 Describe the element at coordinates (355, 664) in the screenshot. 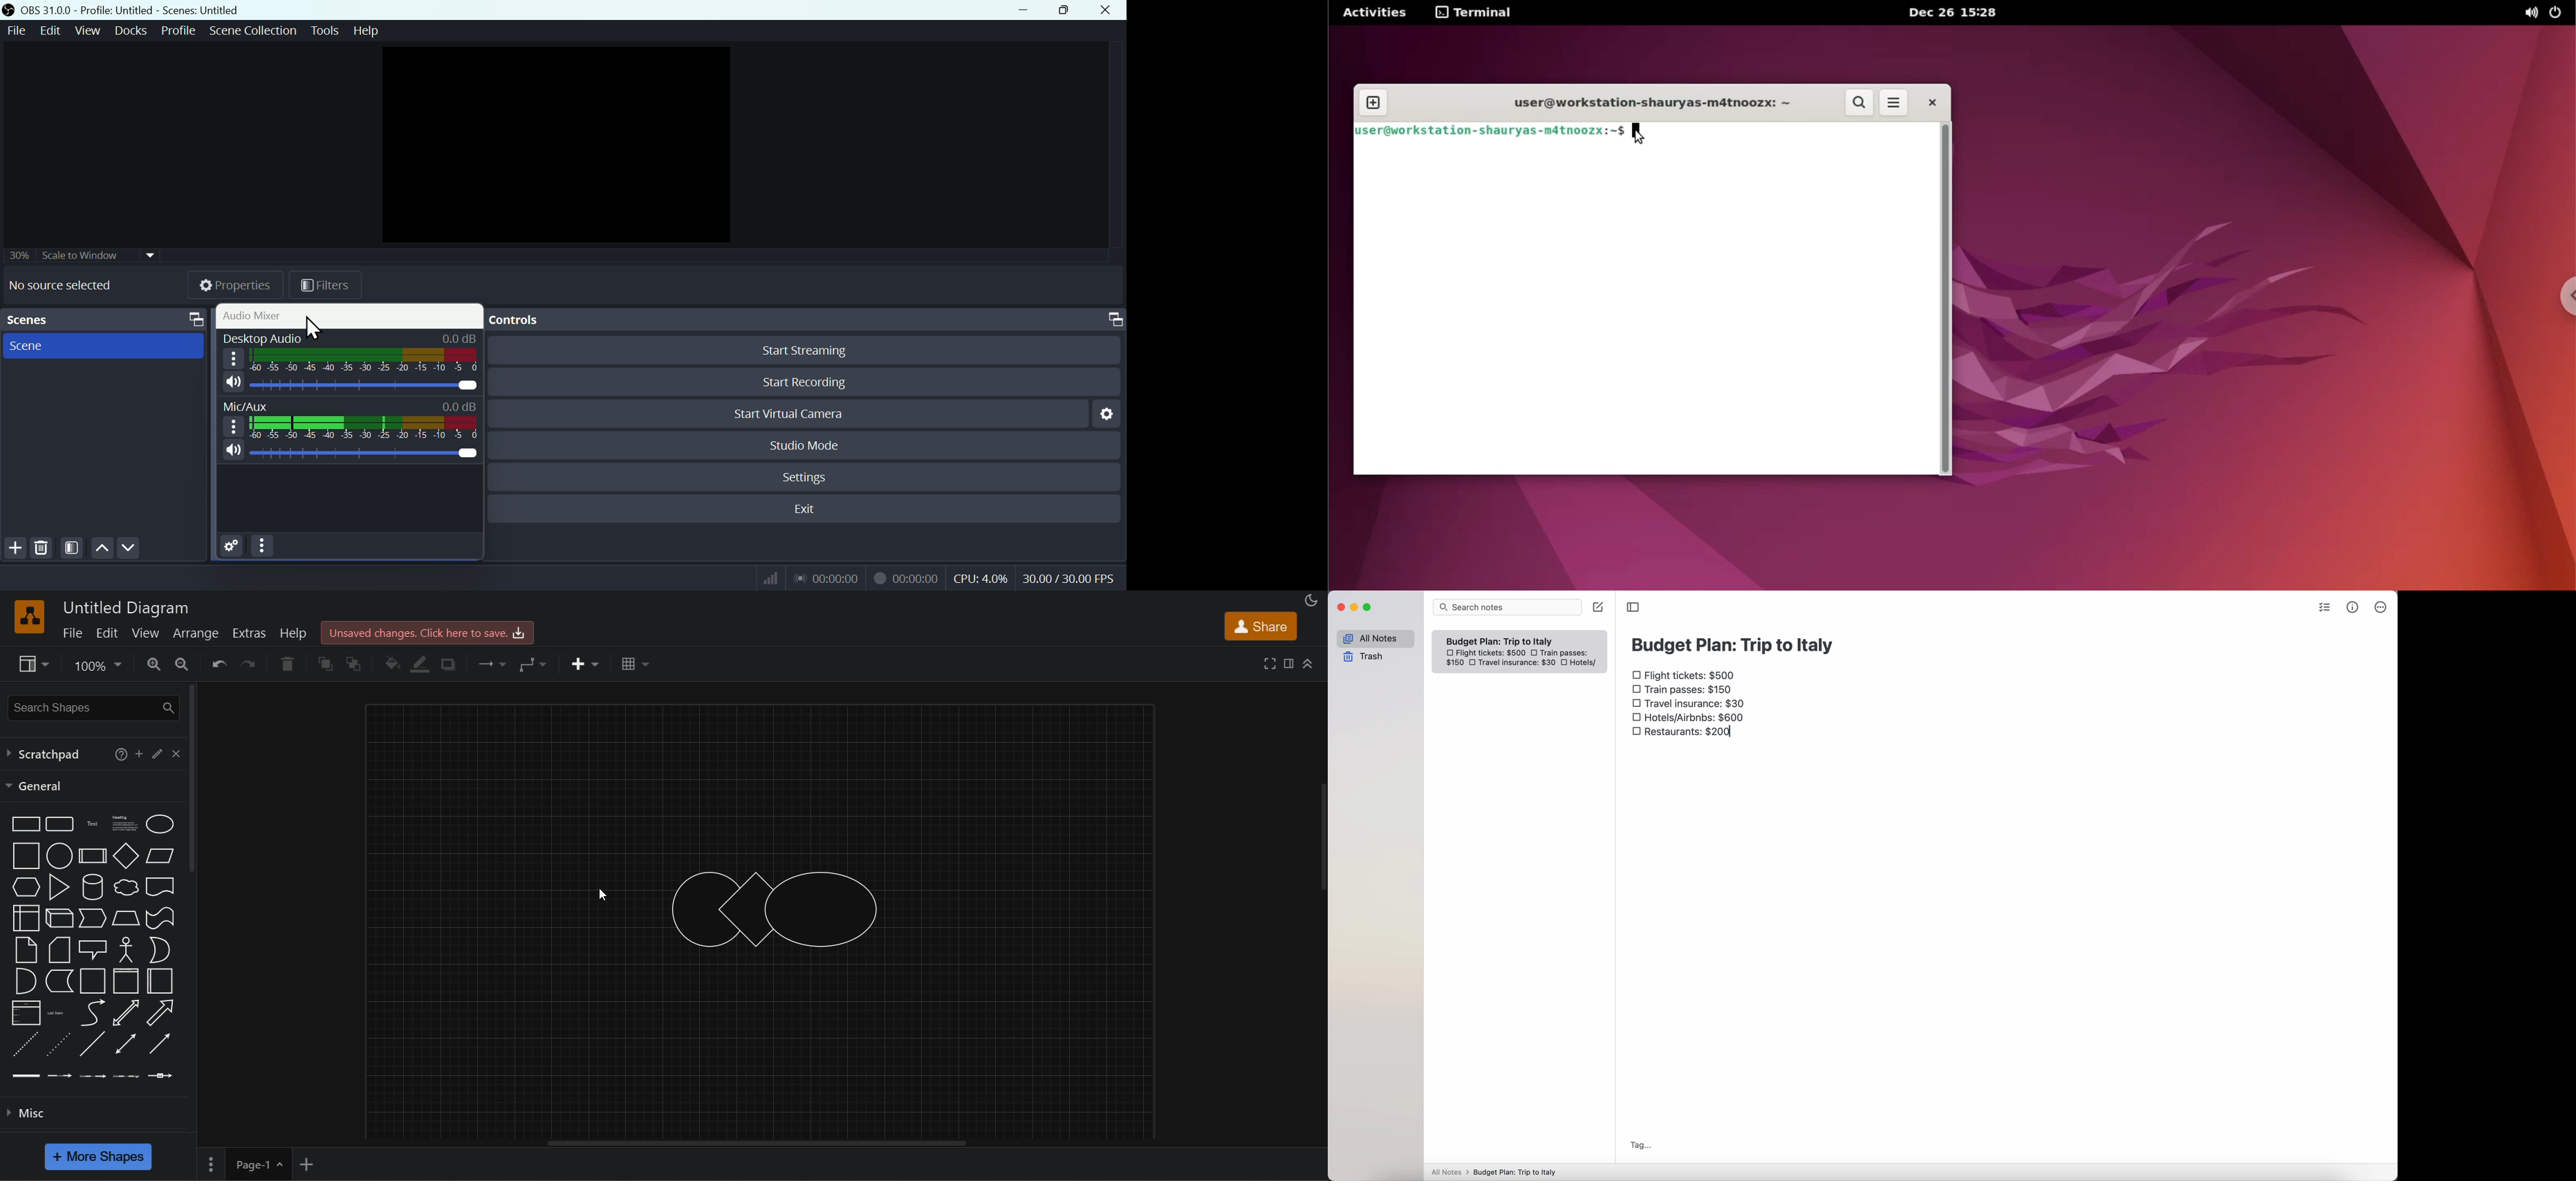

I see `to back` at that location.